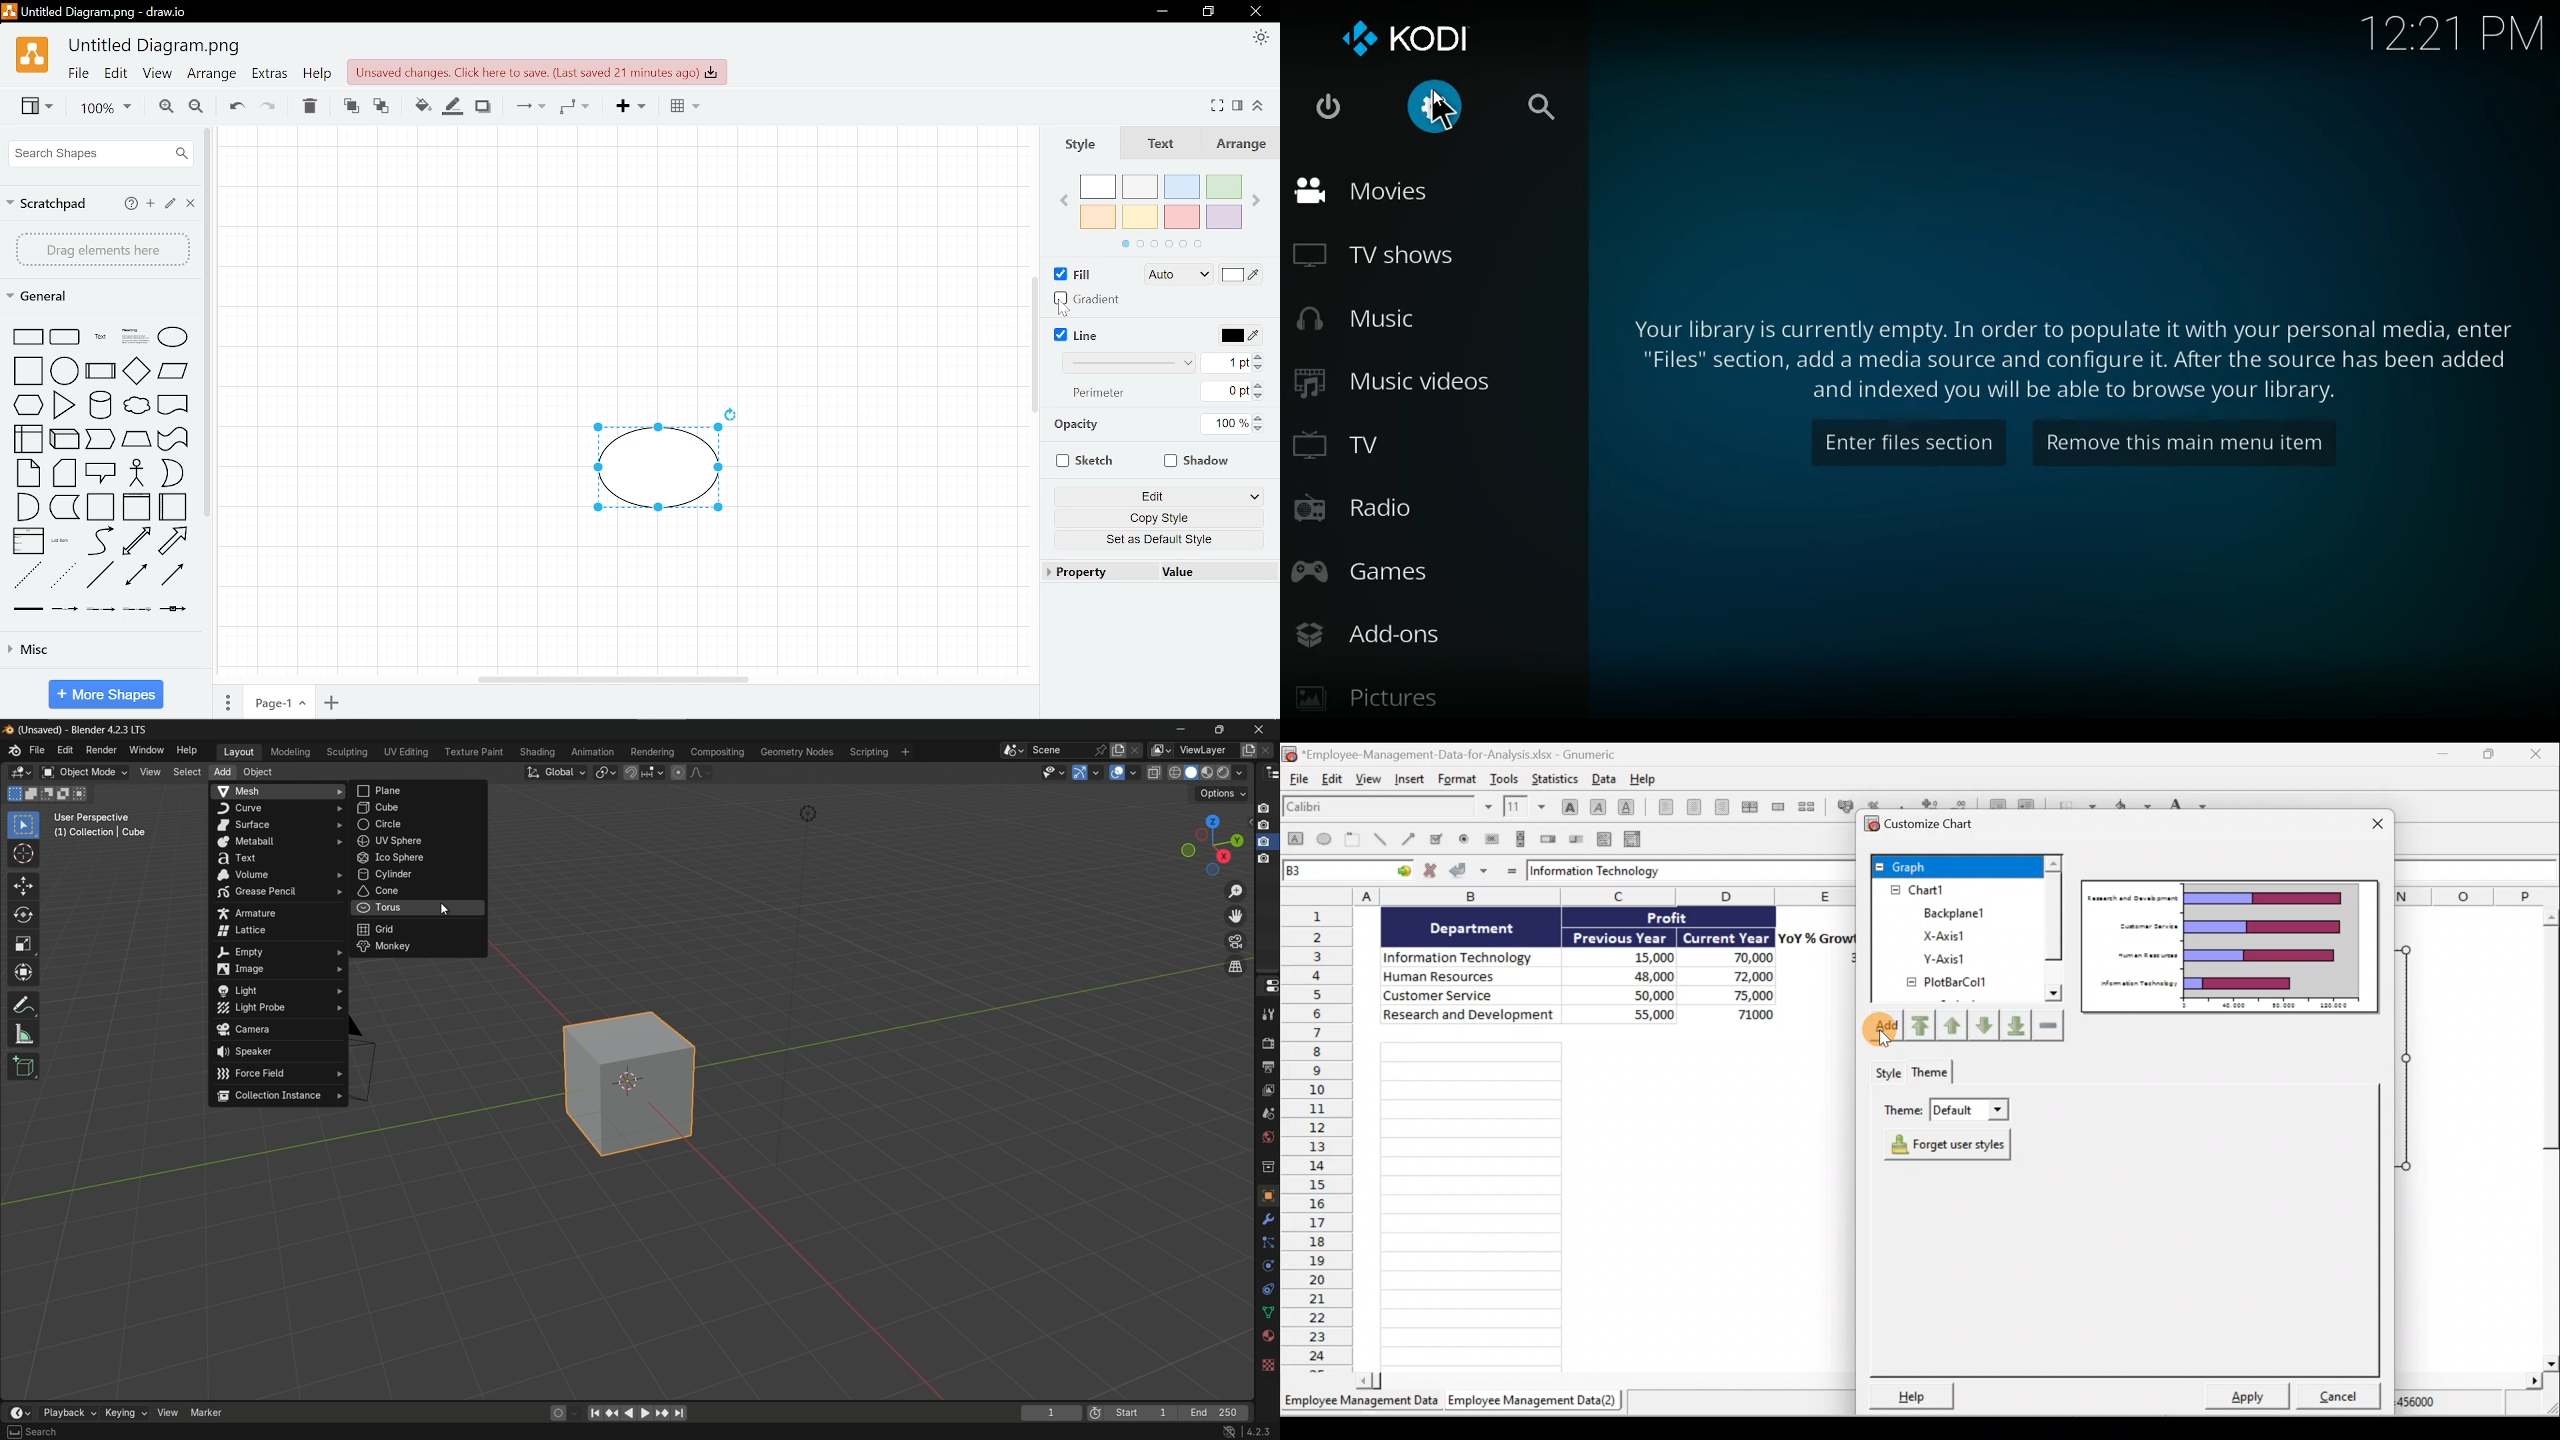 The image size is (2576, 1456). I want to click on Format, so click(1455, 780).